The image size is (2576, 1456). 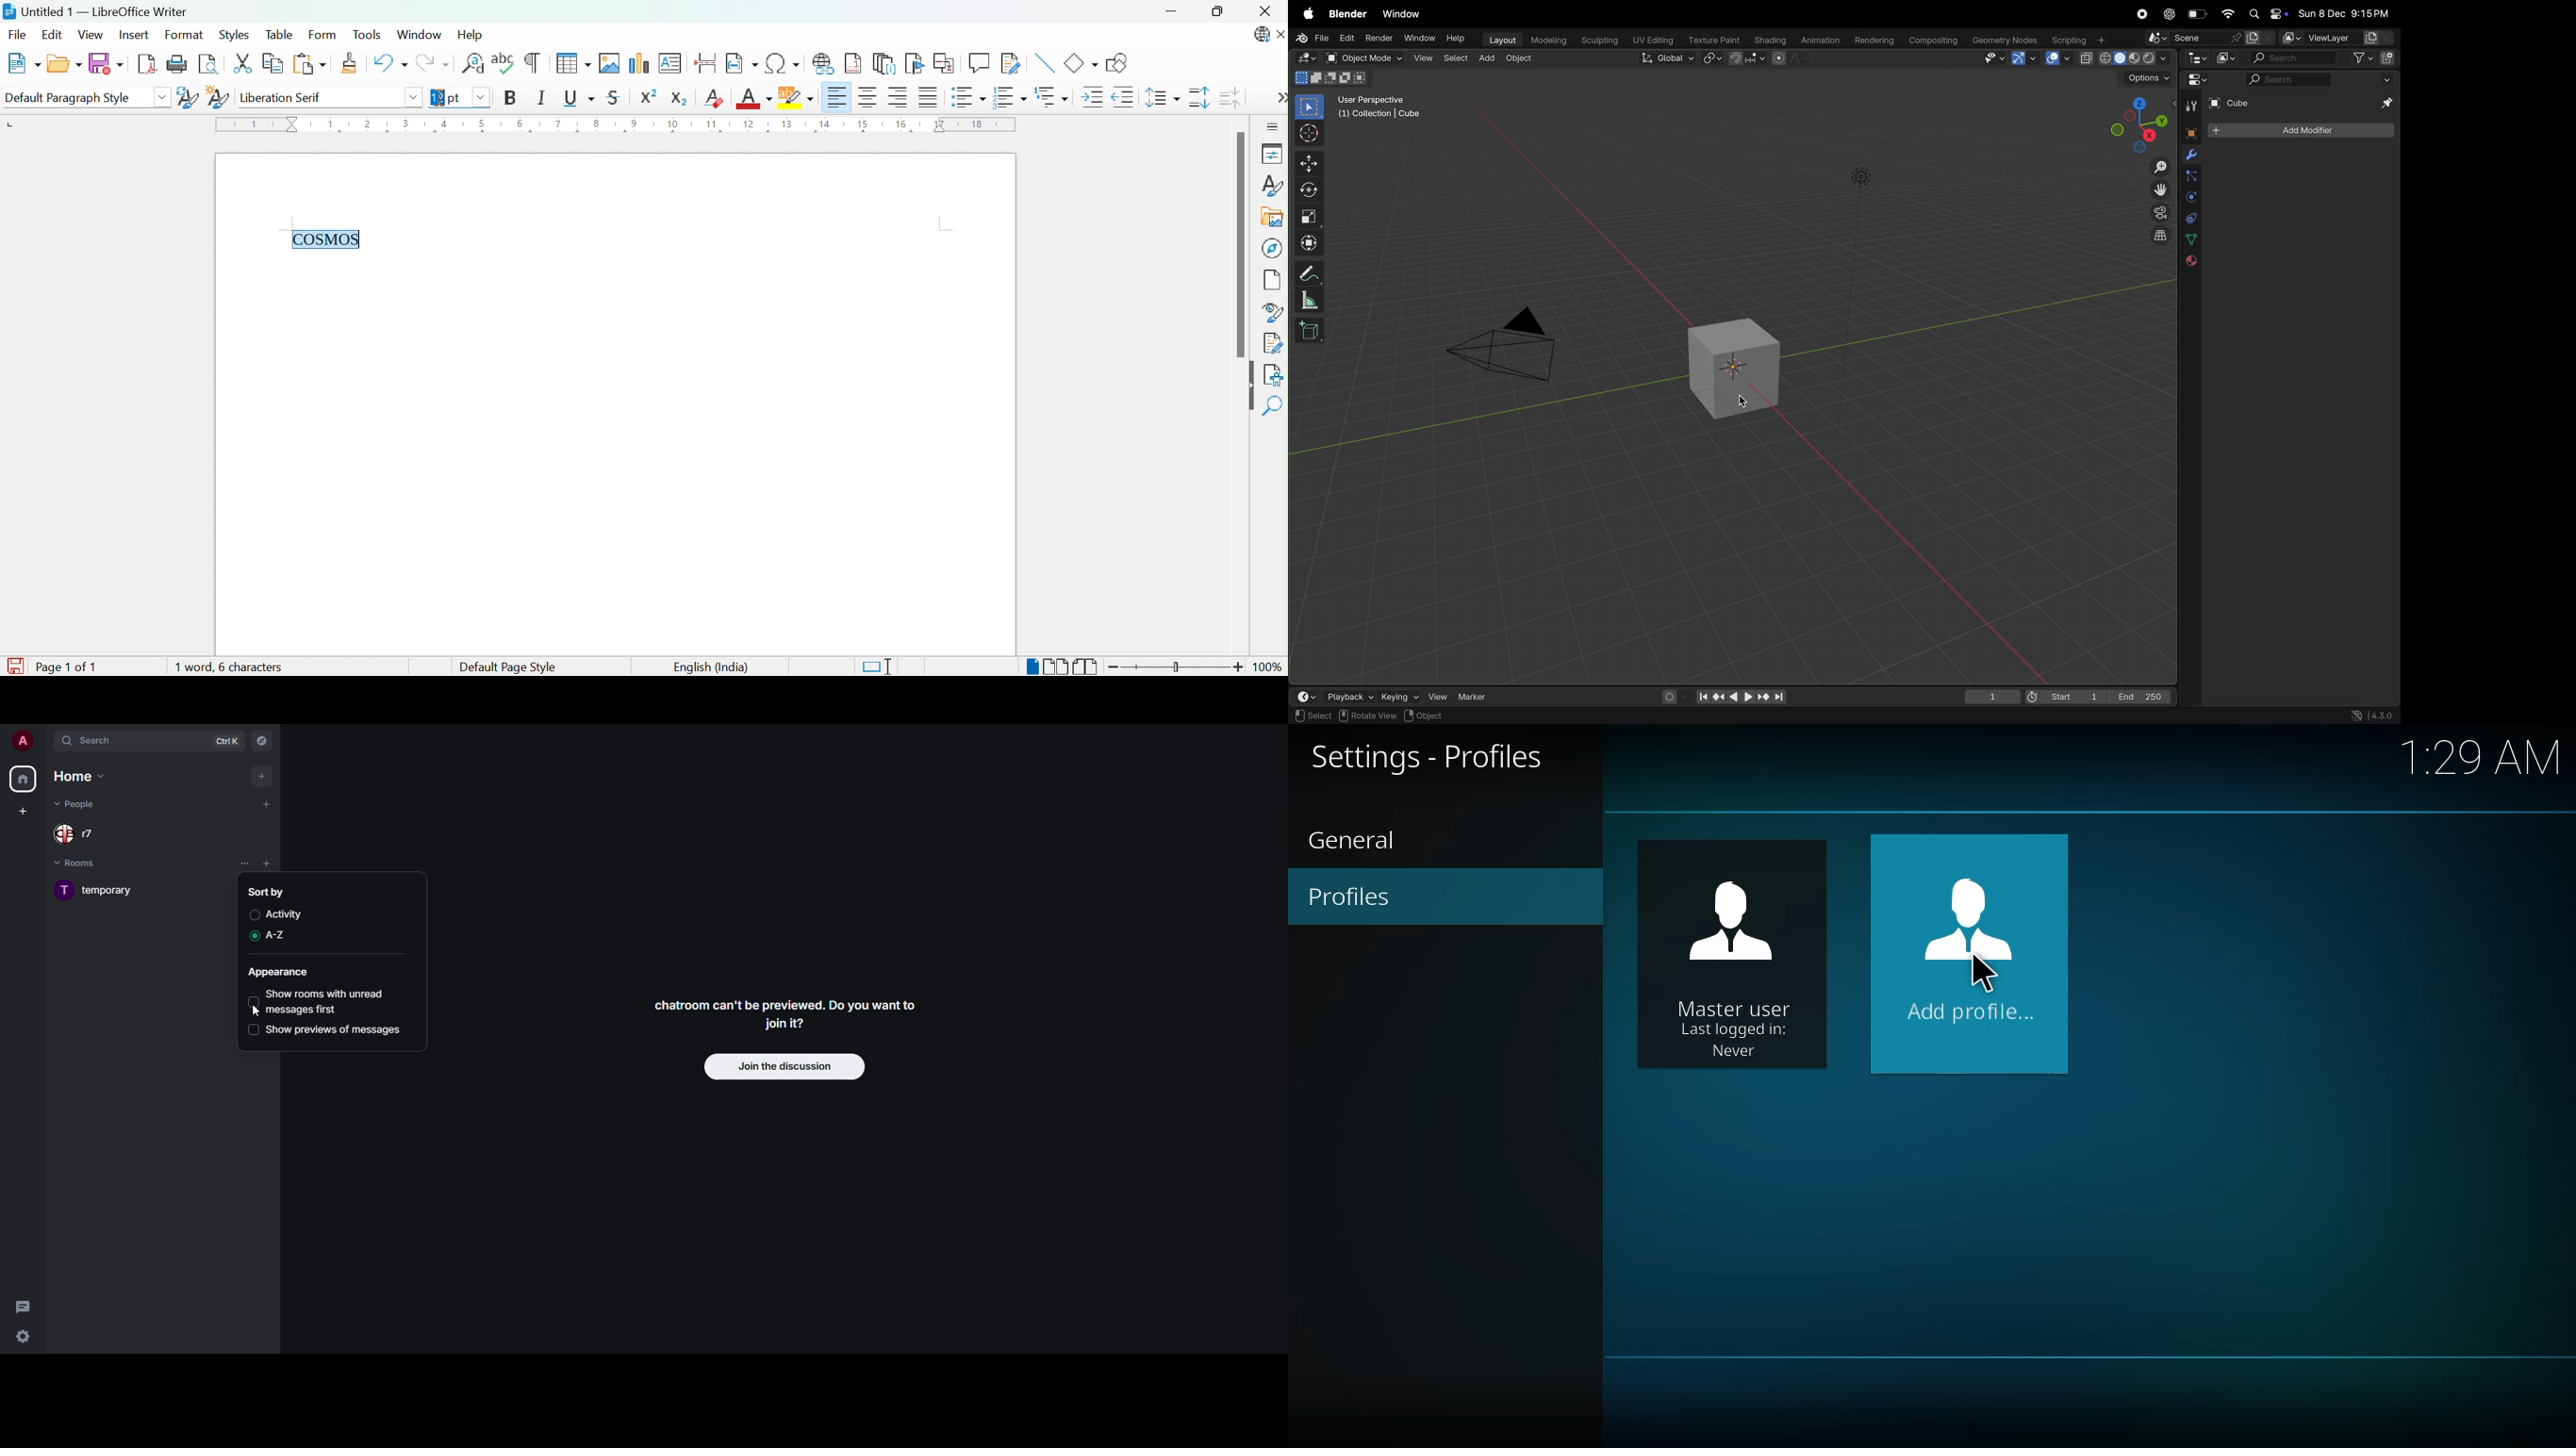 I want to click on Edit, so click(x=52, y=35).